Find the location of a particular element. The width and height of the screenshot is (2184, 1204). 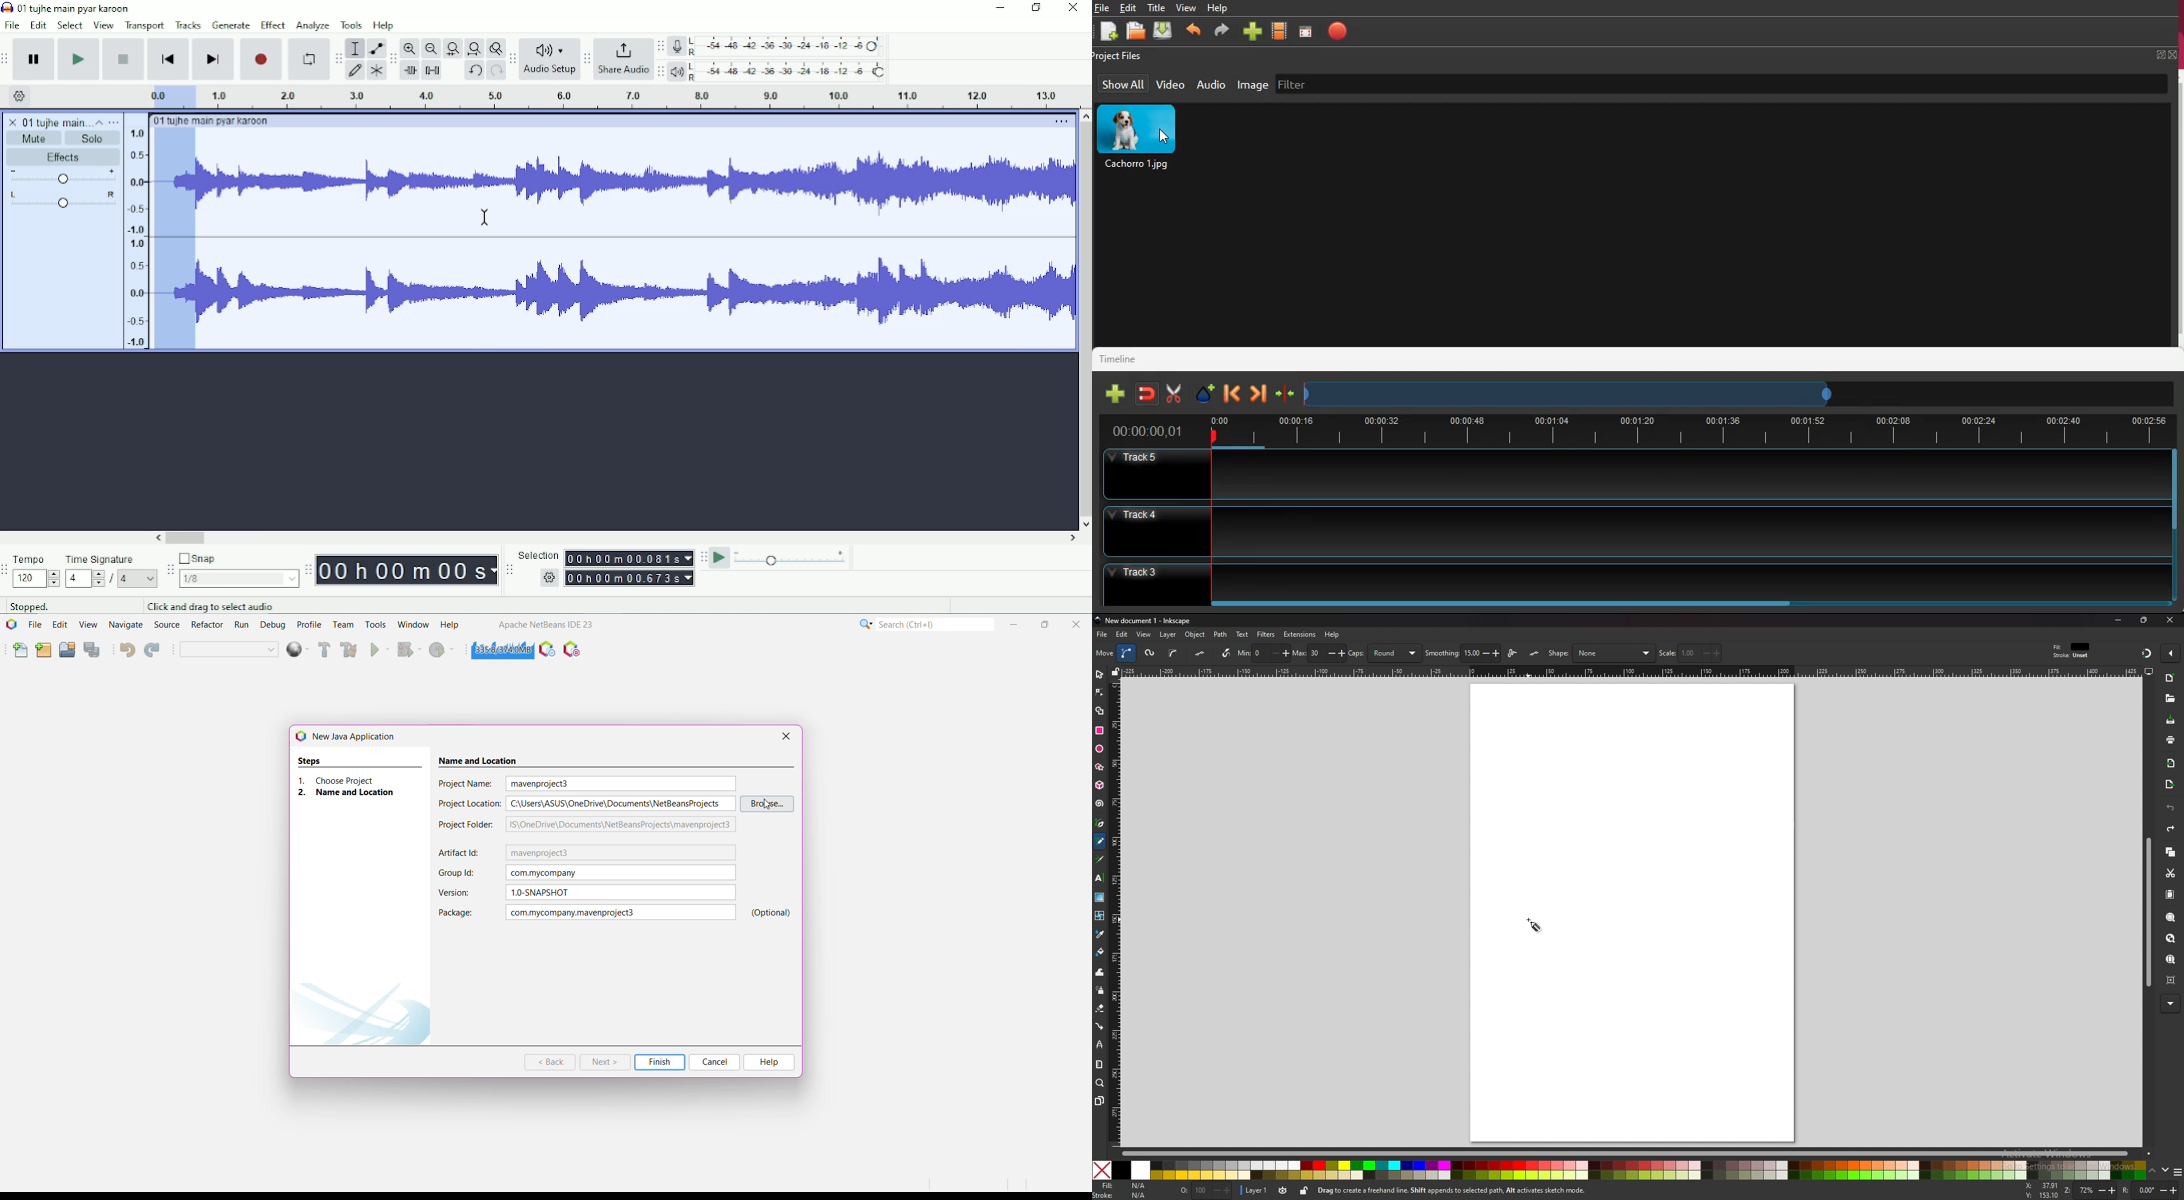

Fit project to width is located at coordinates (475, 49).